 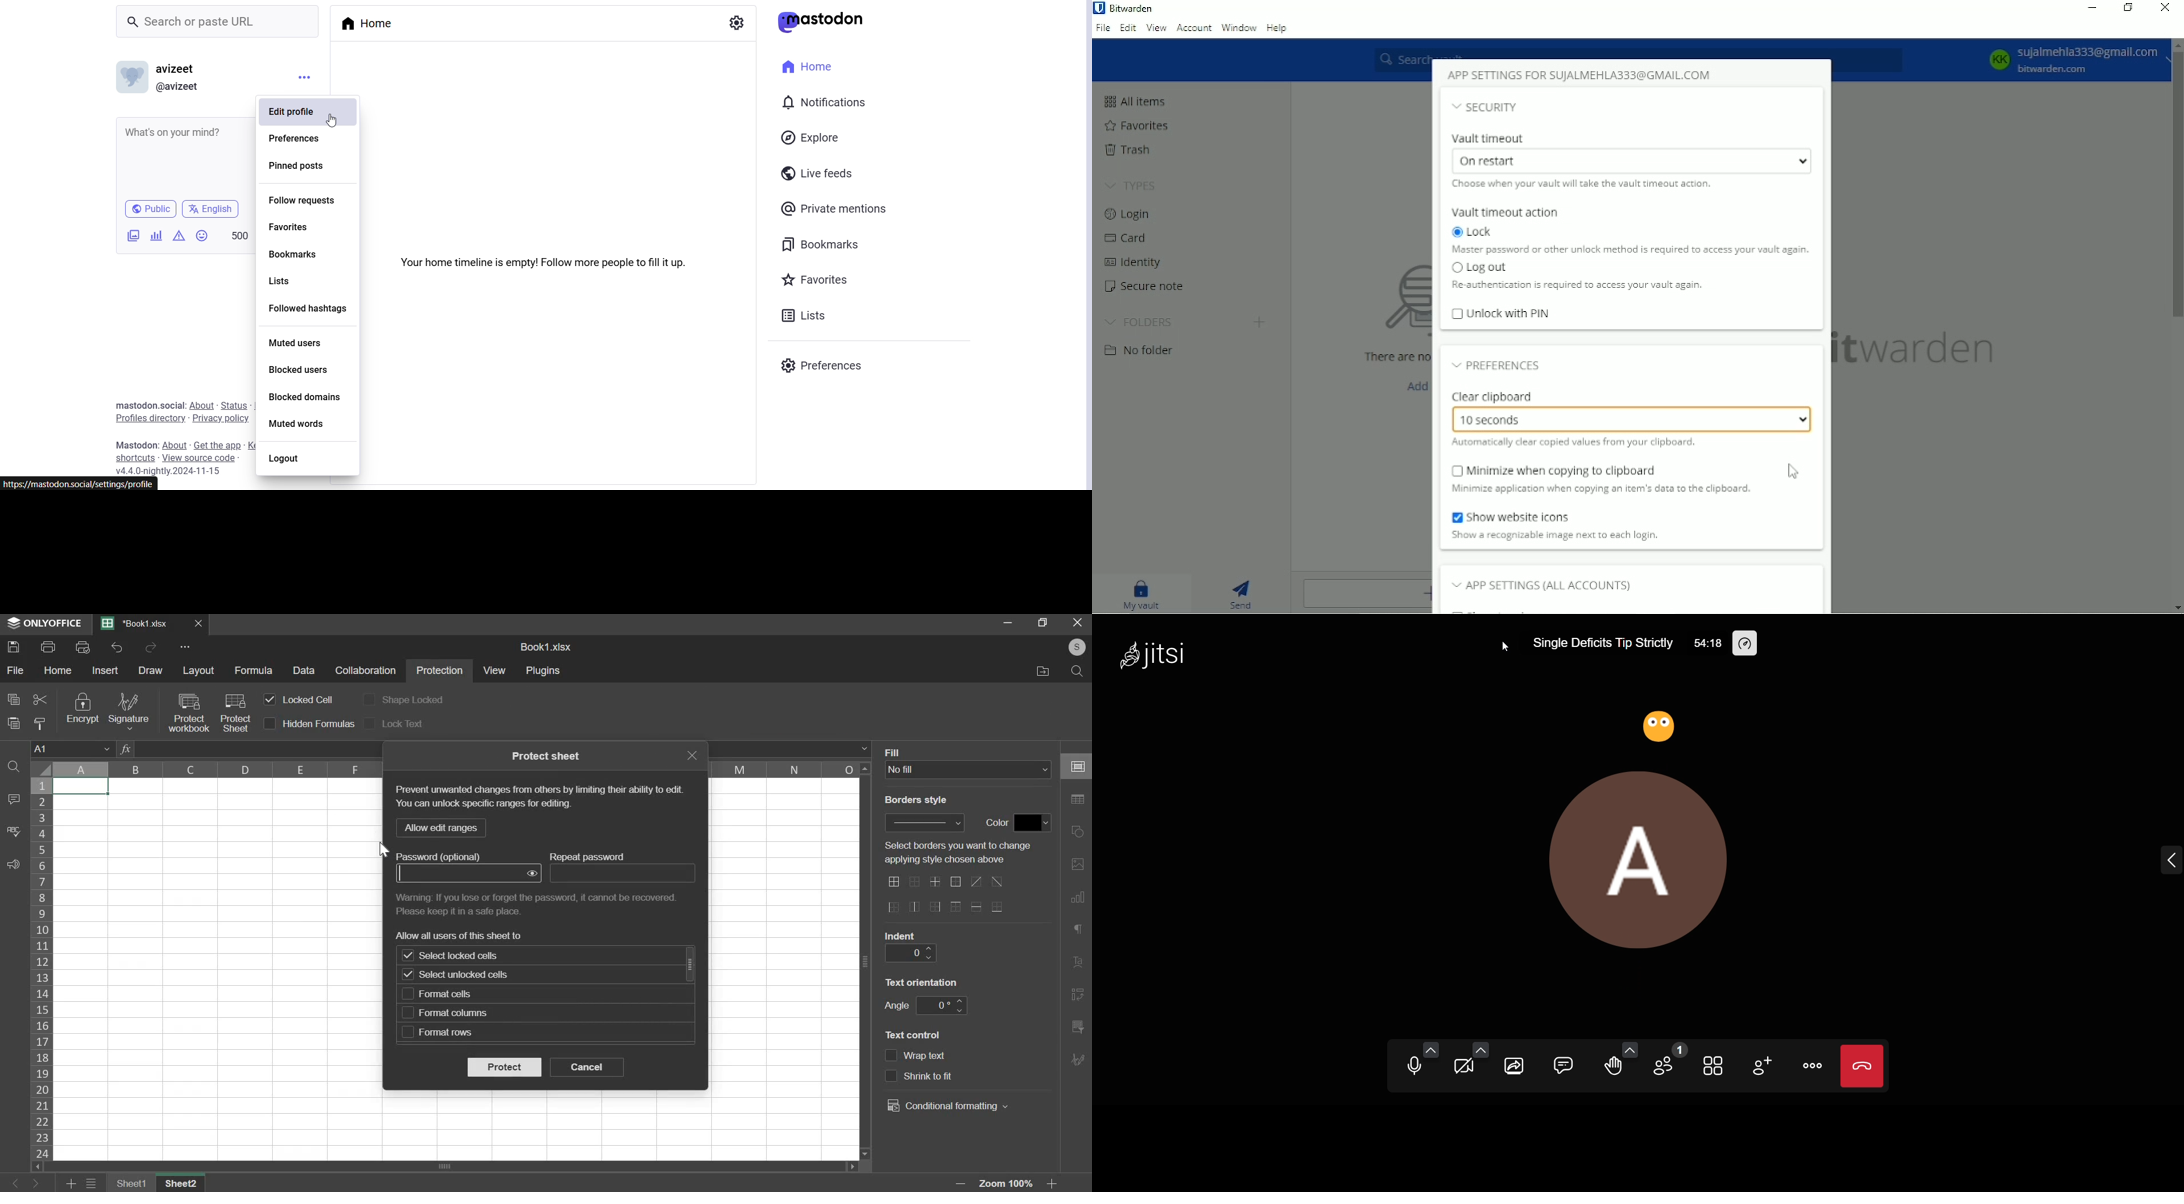 I want to click on tile view, so click(x=1714, y=1064).